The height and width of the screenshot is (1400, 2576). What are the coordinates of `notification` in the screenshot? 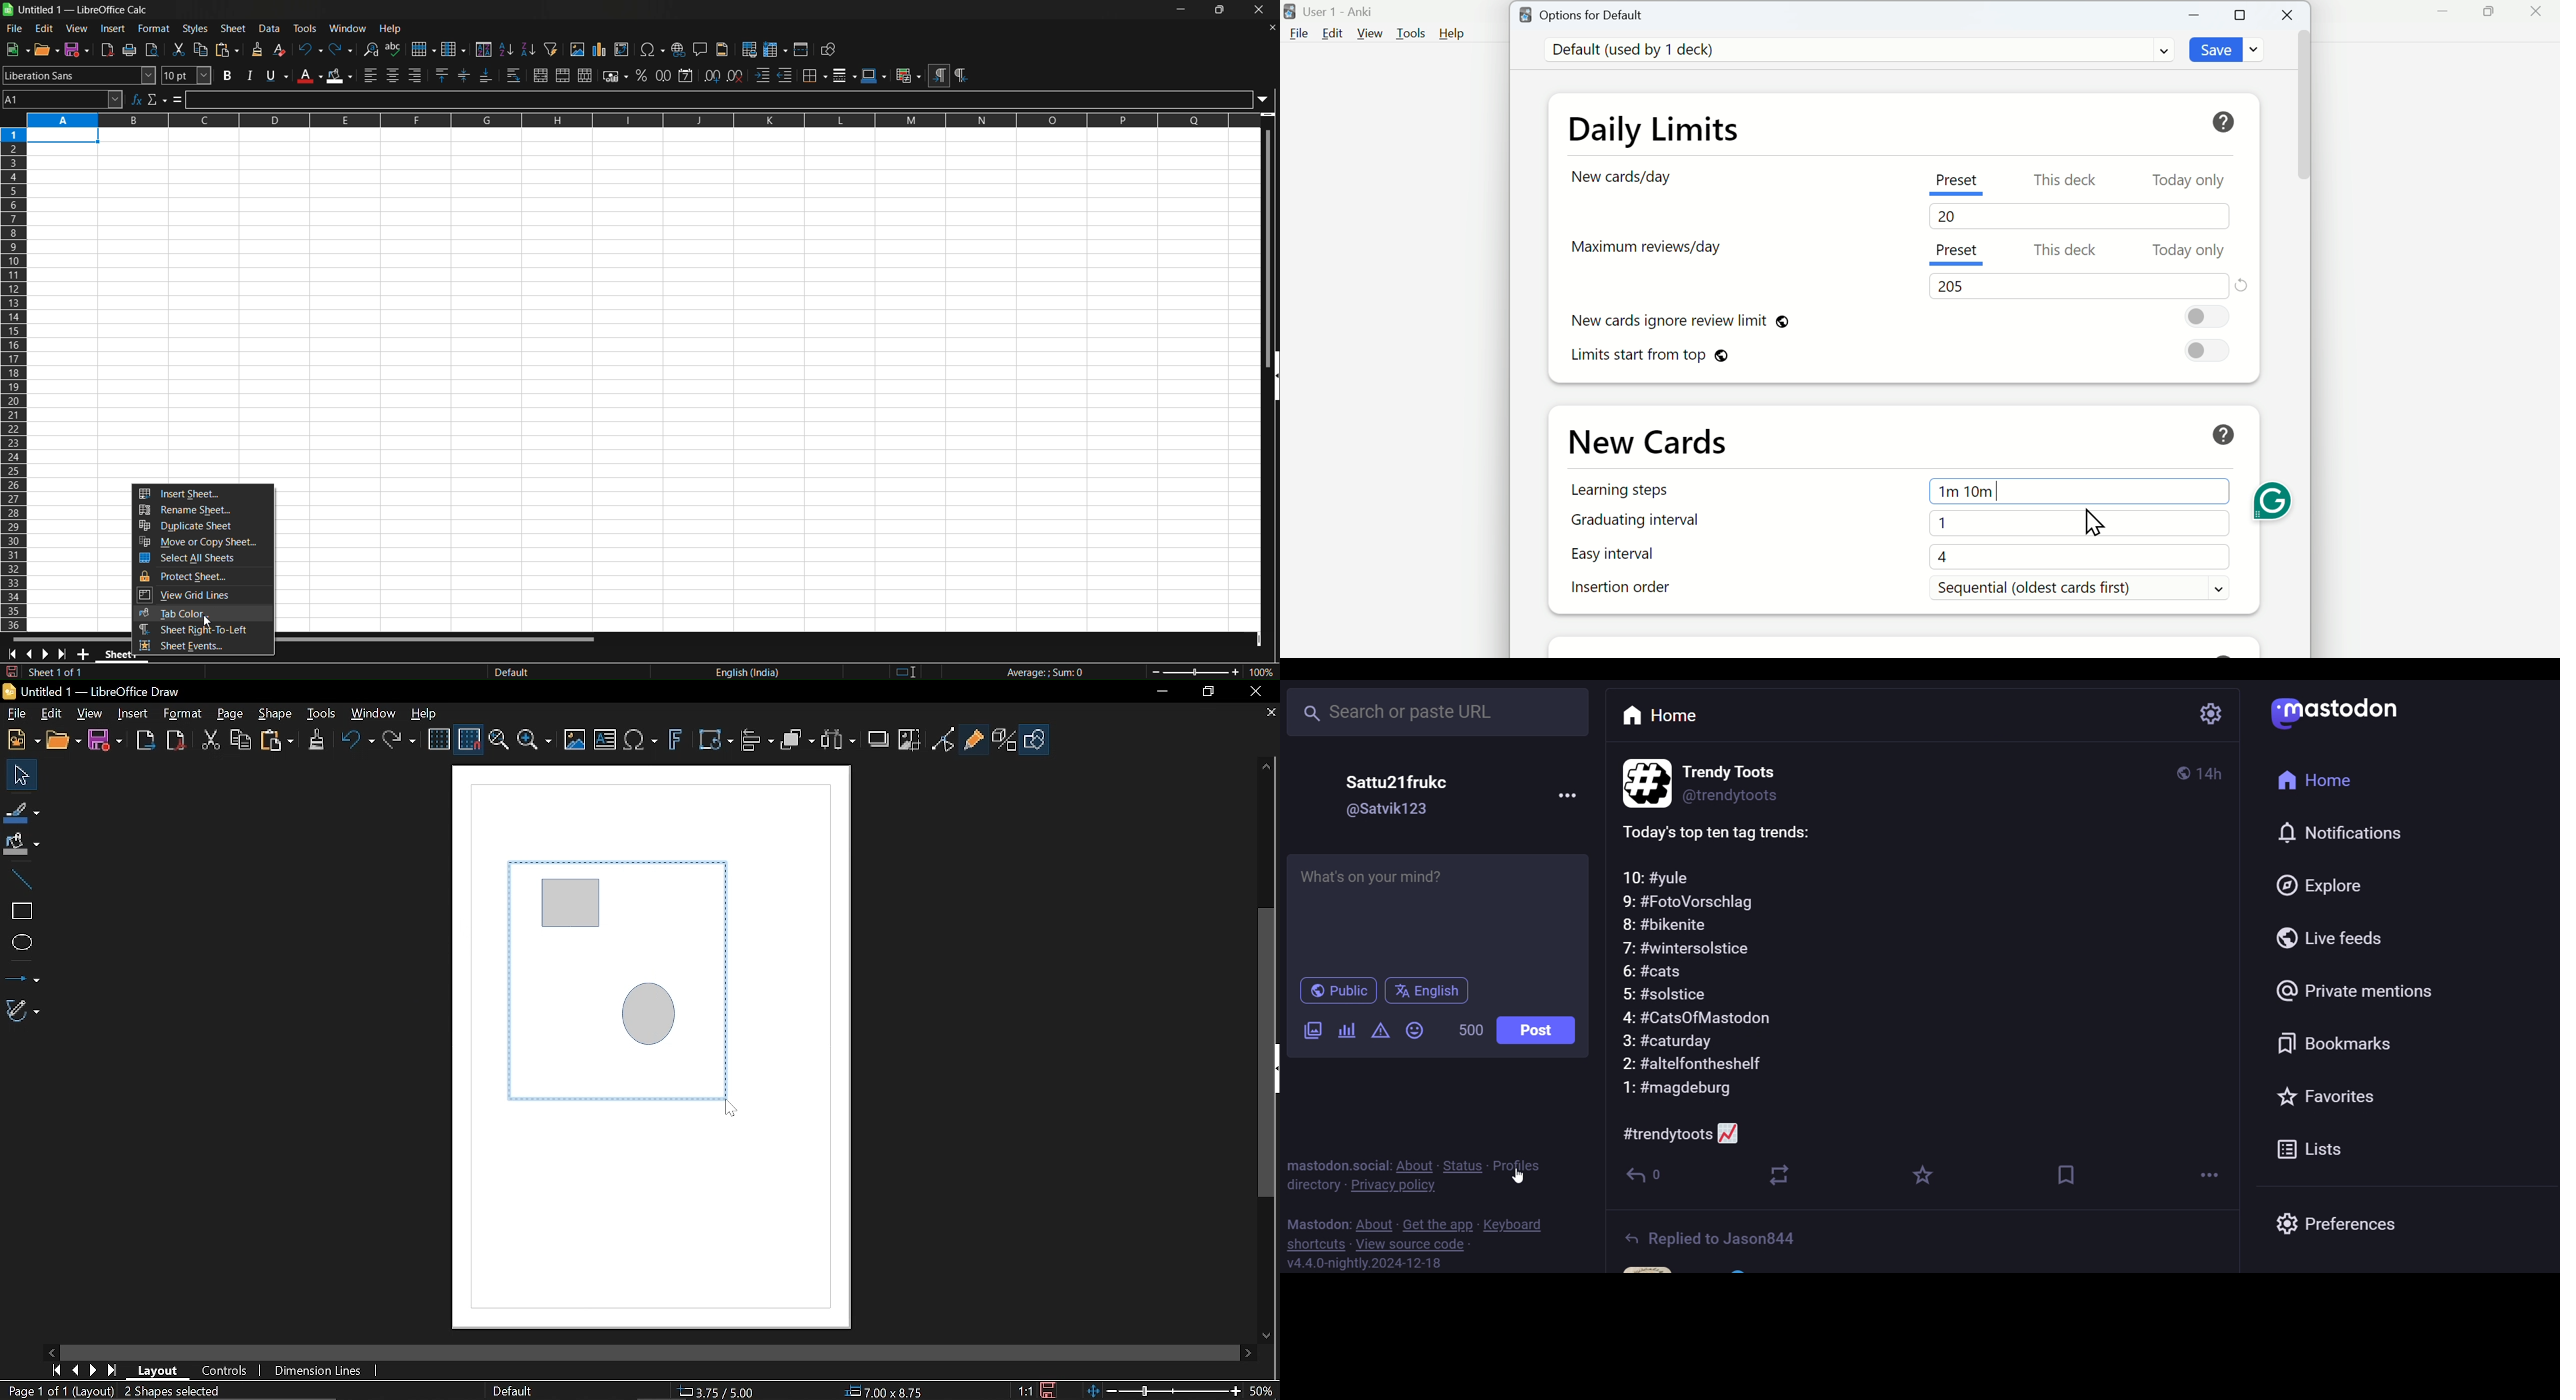 It's located at (2341, 832).